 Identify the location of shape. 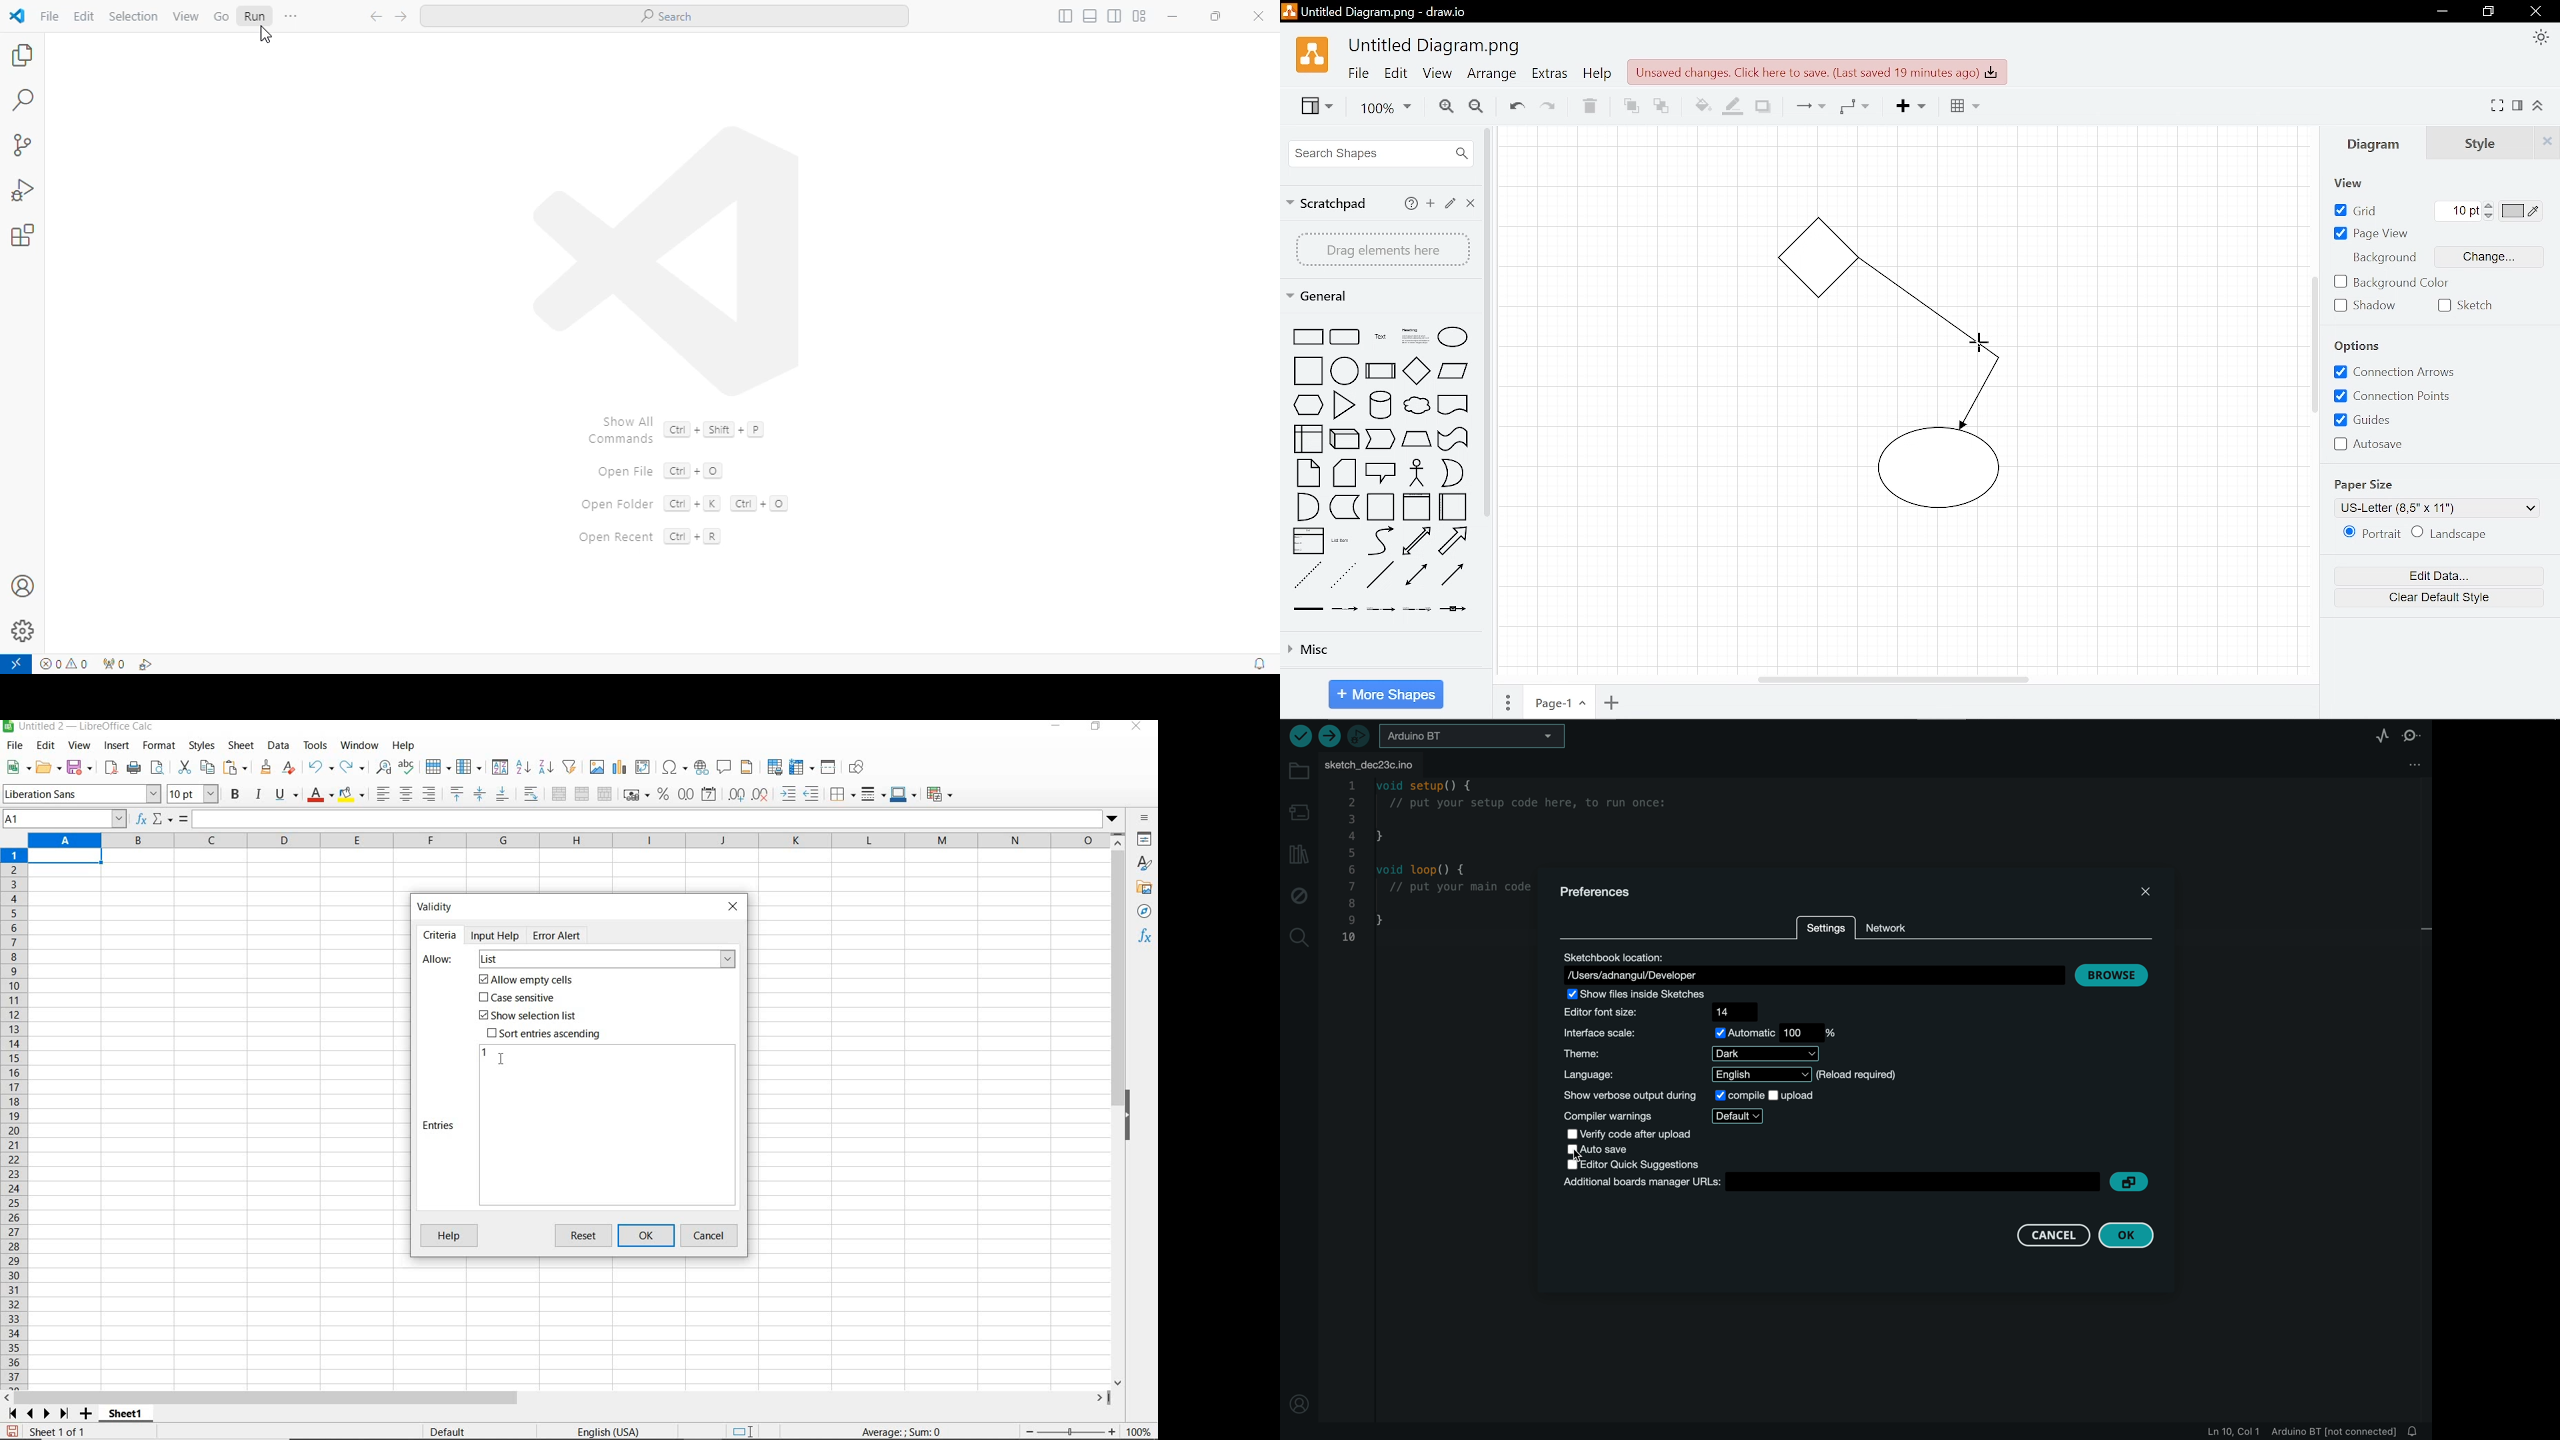
(1420, 408).